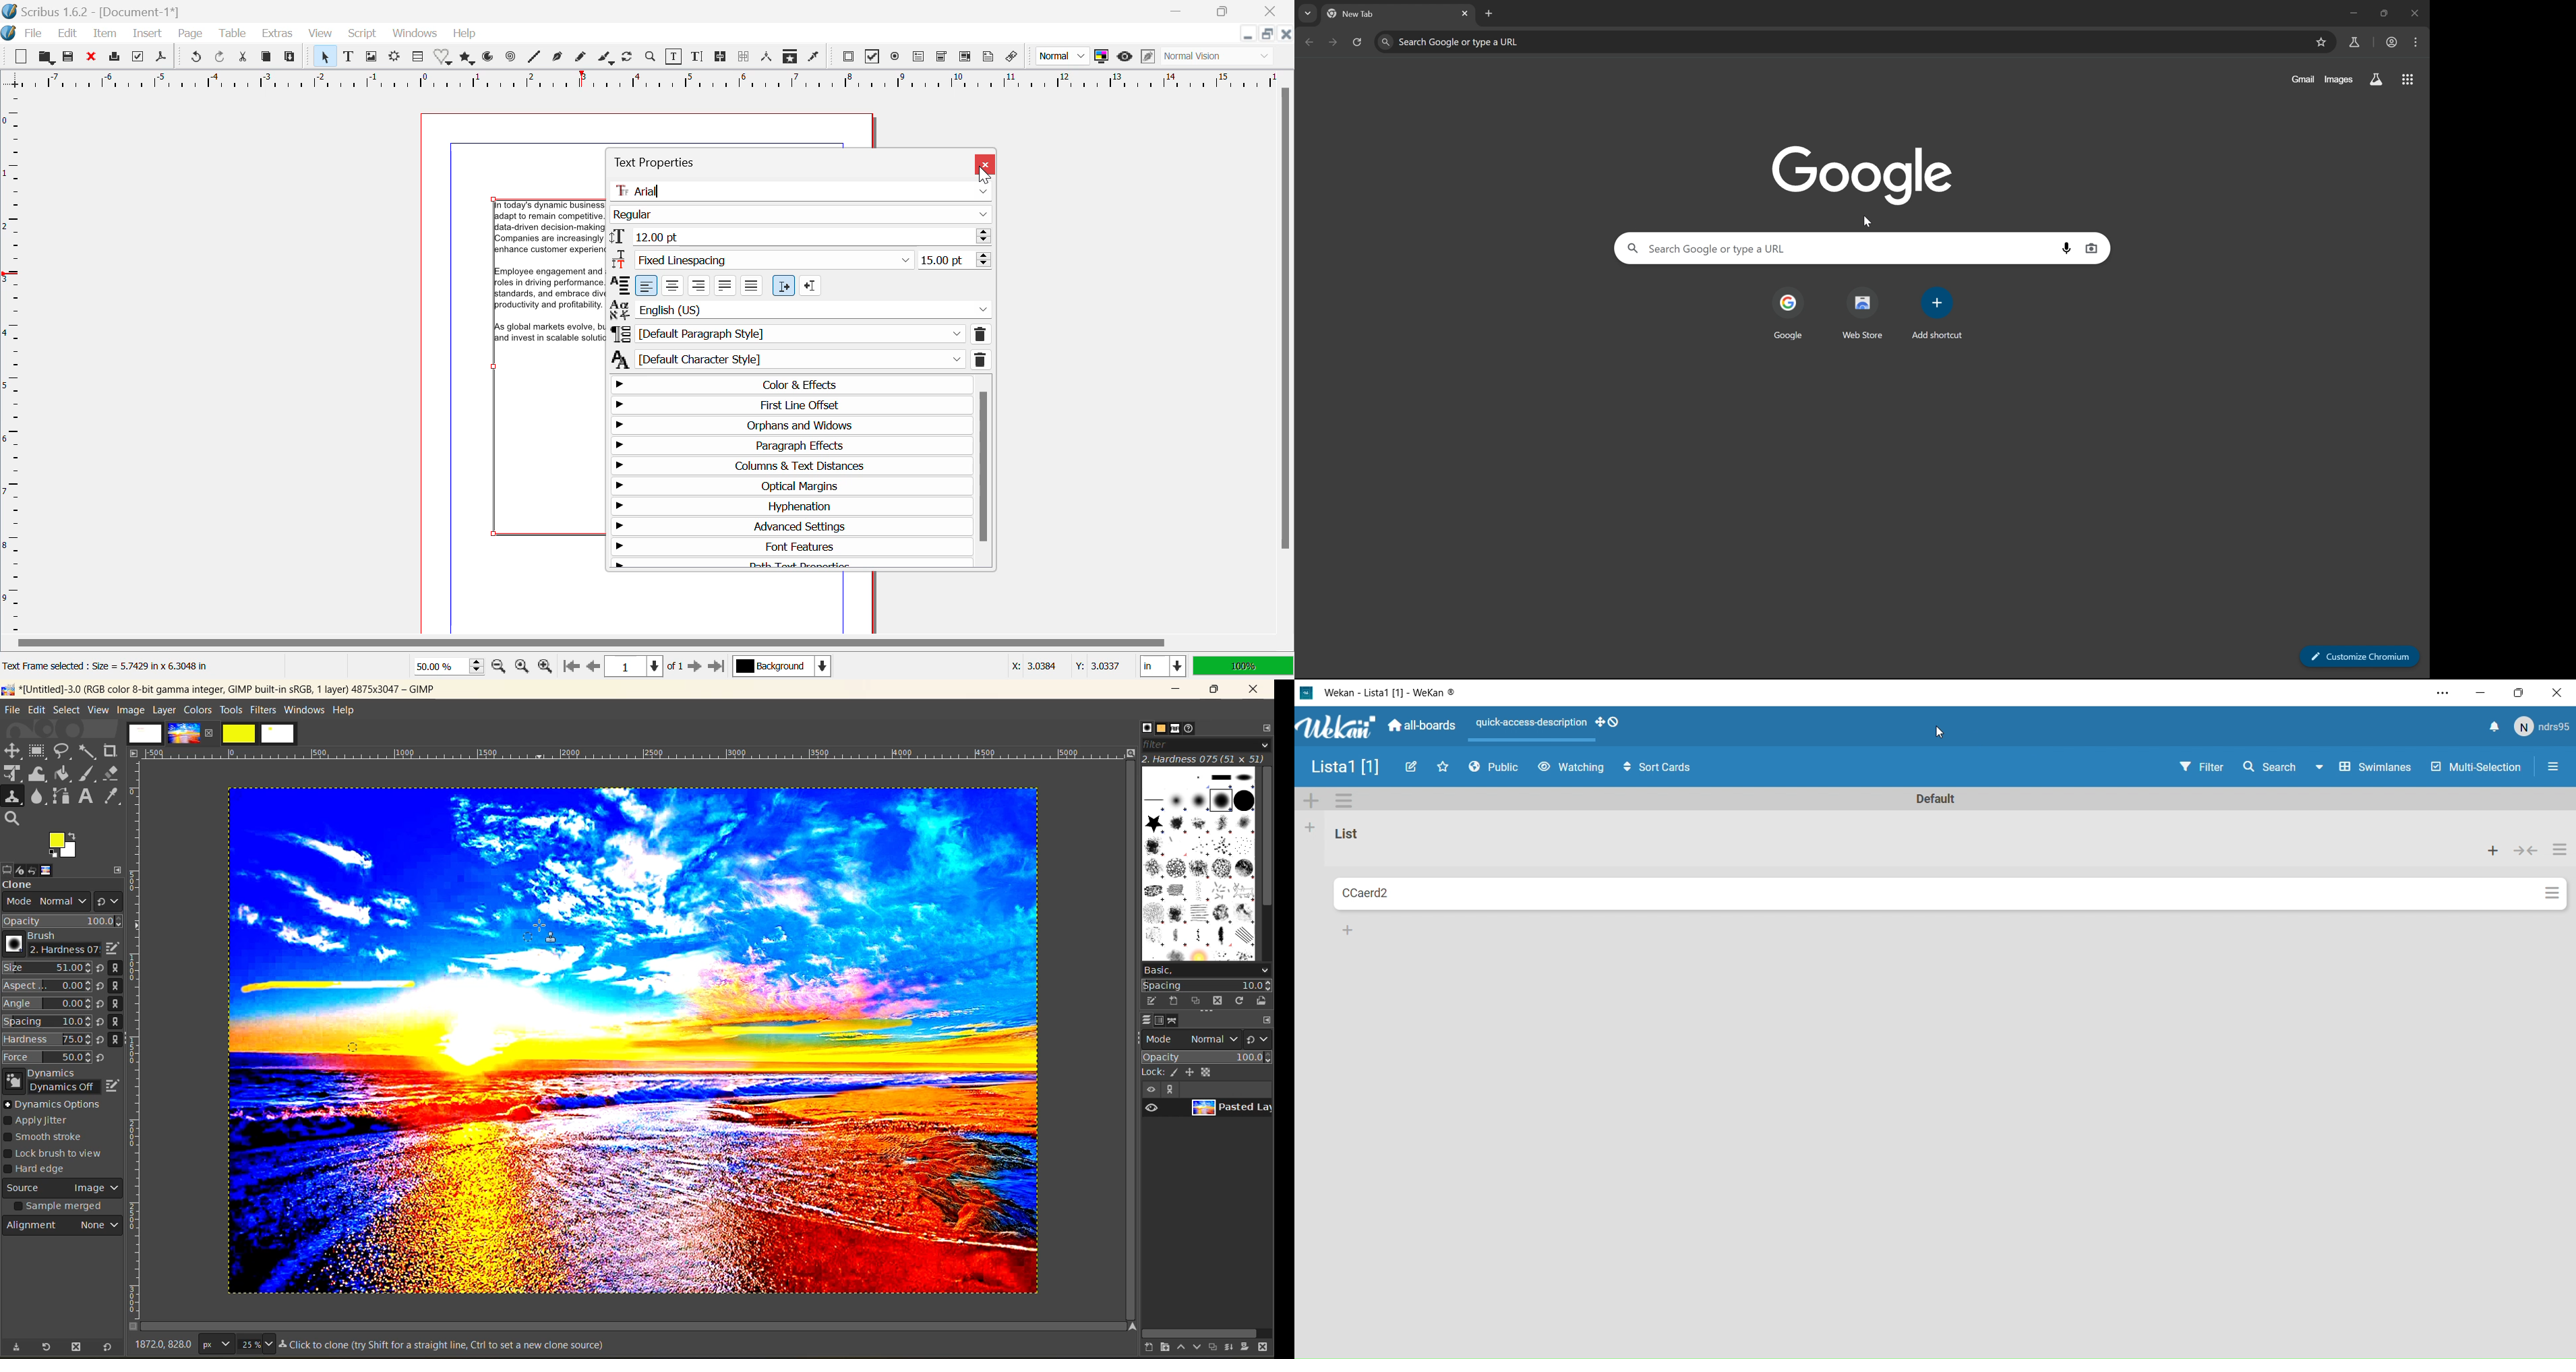 This screenshot has height=1372, width=2576. Describe the element at coordinates (1205, 1056) in the screenshot. I see `opacity` at that location.